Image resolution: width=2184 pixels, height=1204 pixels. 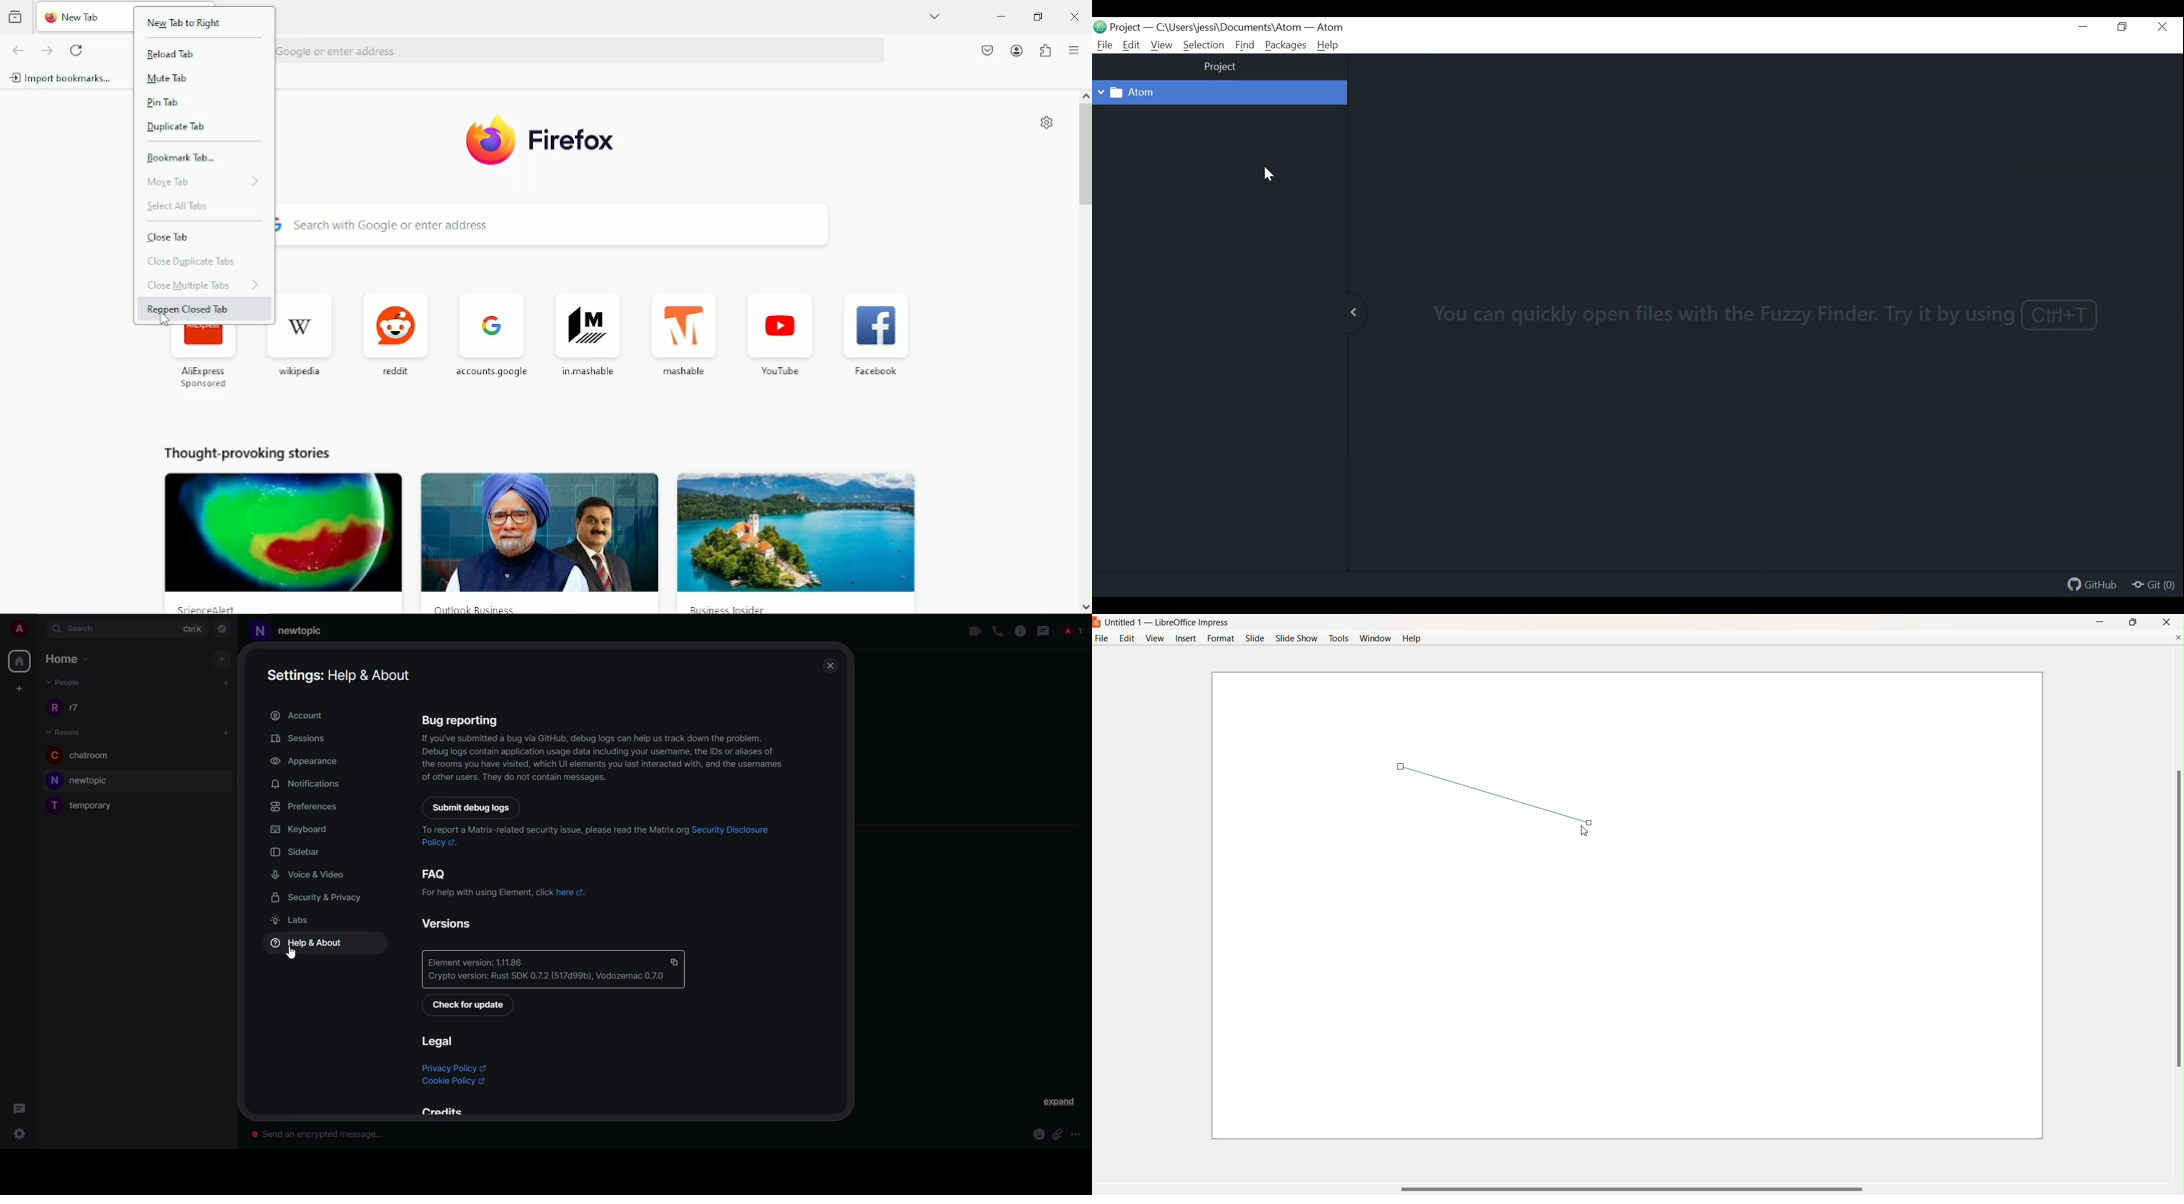 What do you see at coordinates (1076, 49) in the screenshot?
I see `Open applications menu` at bounding box center [1076, 49].